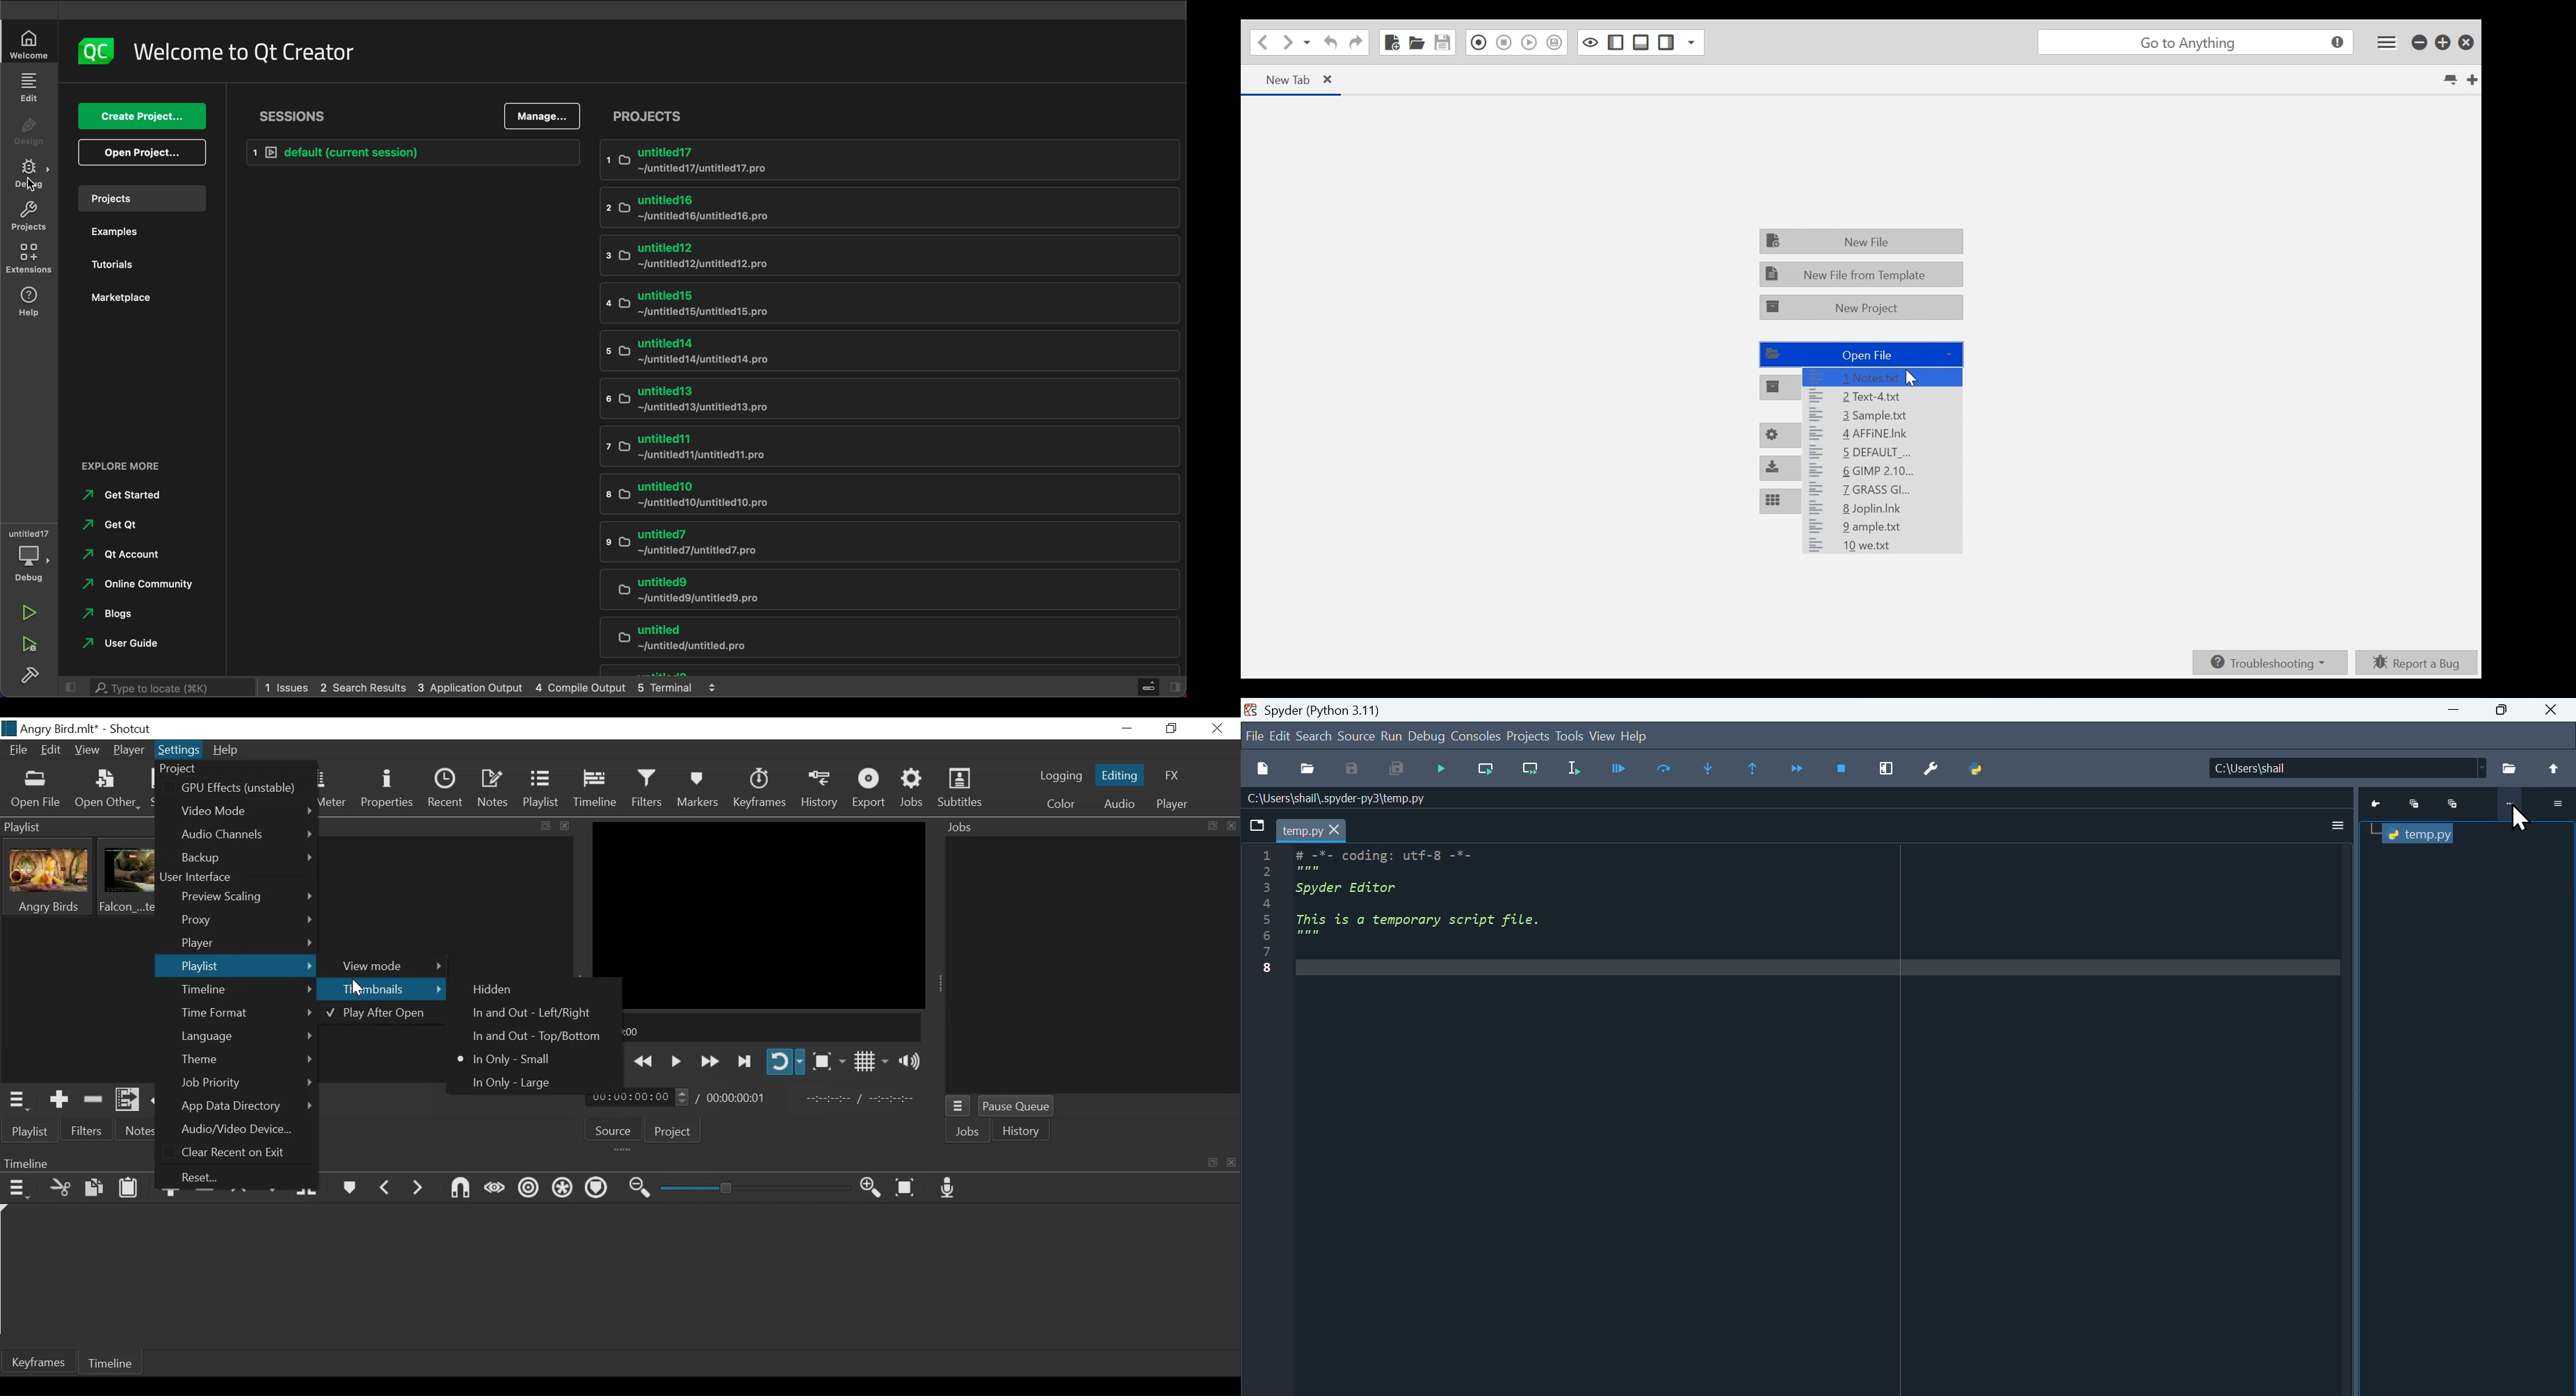 This screenshot has width=2576, height=1400. Describe the element at coordinates (2379, 804) in the screenshot. I see `Go to` at that location.